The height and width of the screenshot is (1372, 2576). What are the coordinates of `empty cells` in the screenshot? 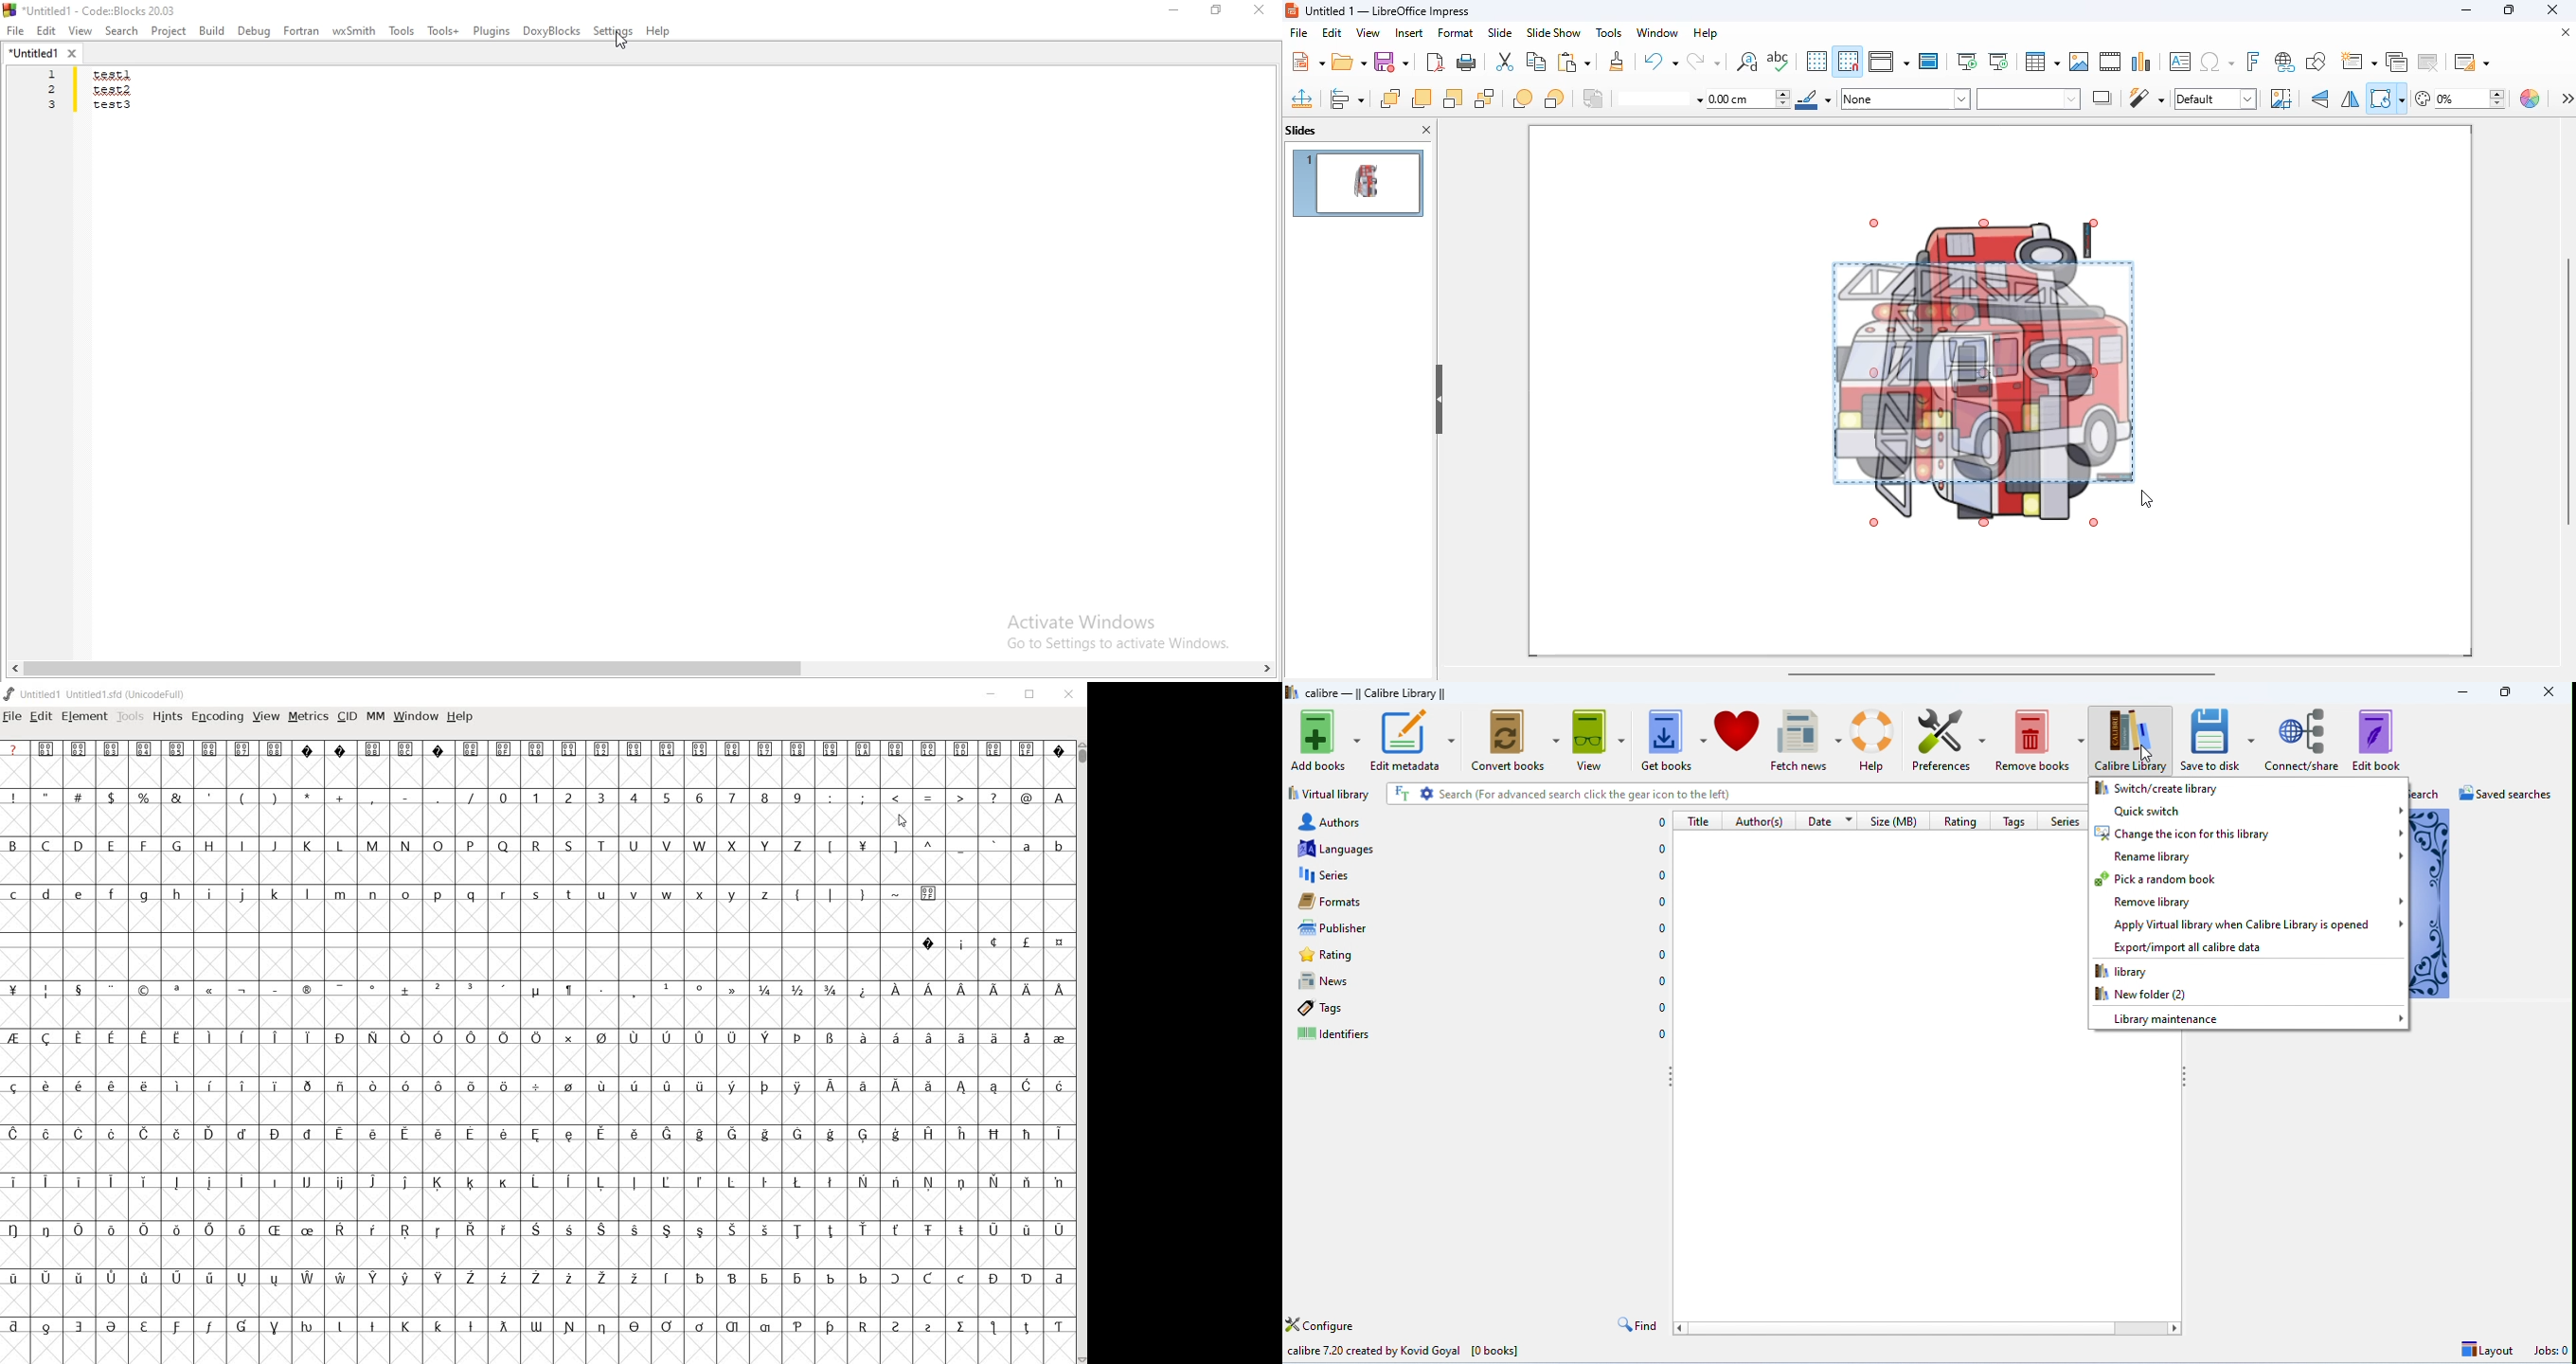 It's located at (538, 867).